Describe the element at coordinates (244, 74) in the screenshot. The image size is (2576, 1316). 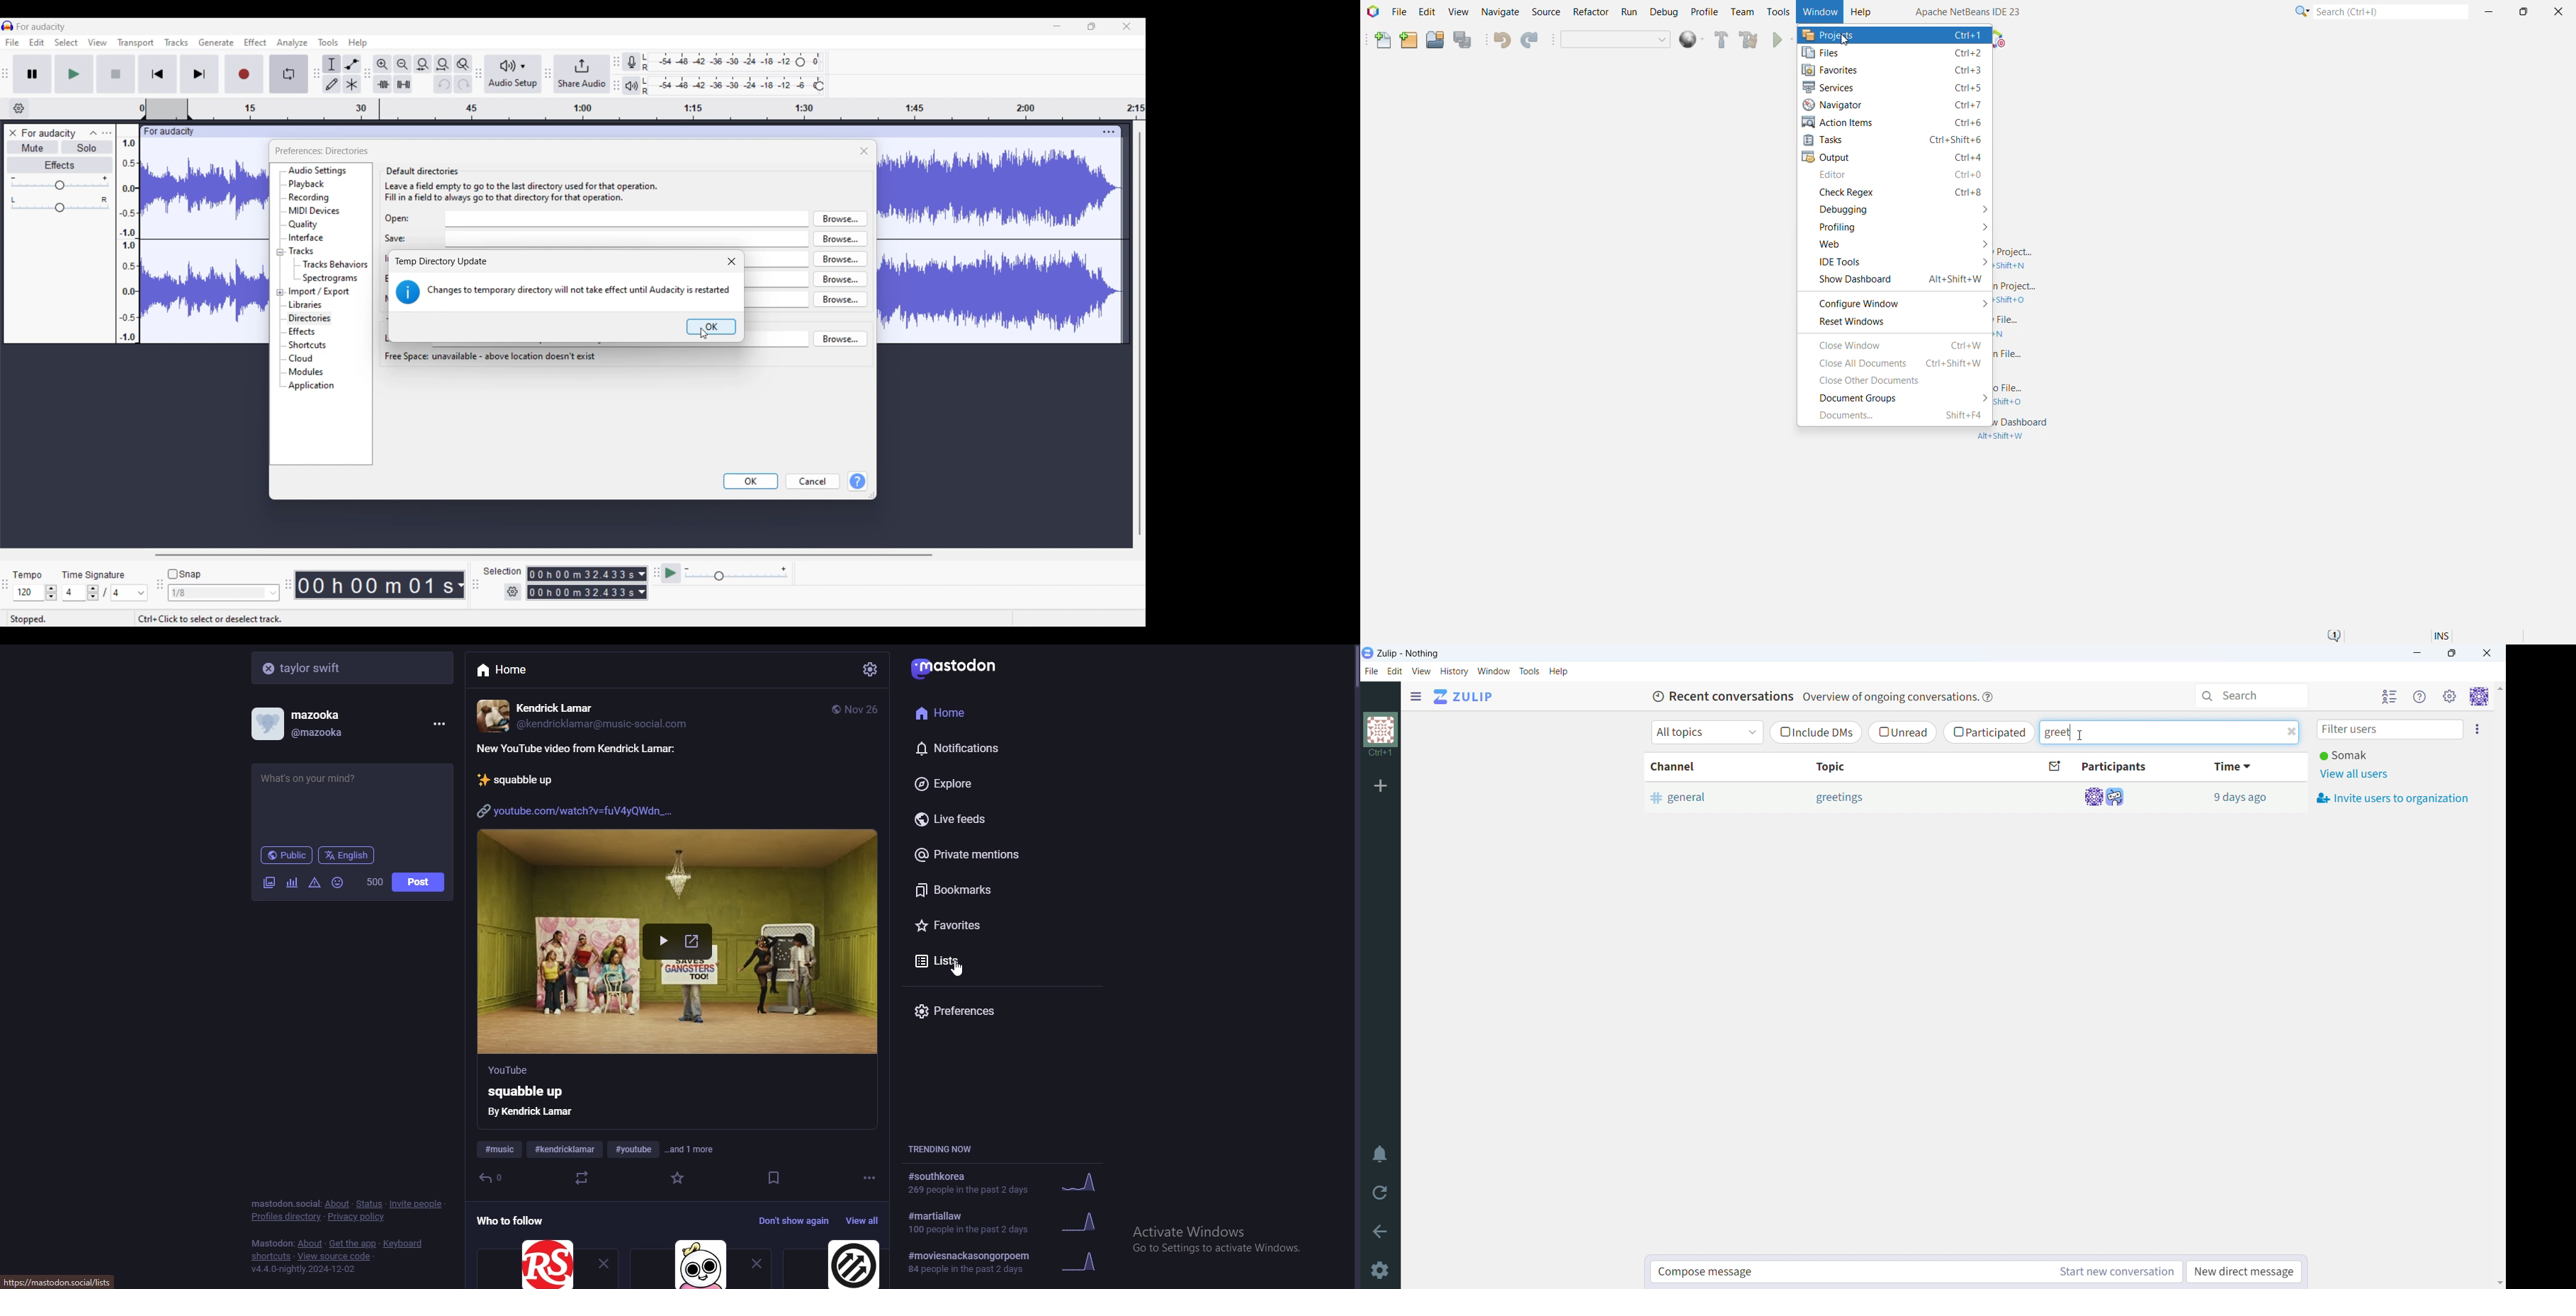
I see `Record/Record new track` at that location.